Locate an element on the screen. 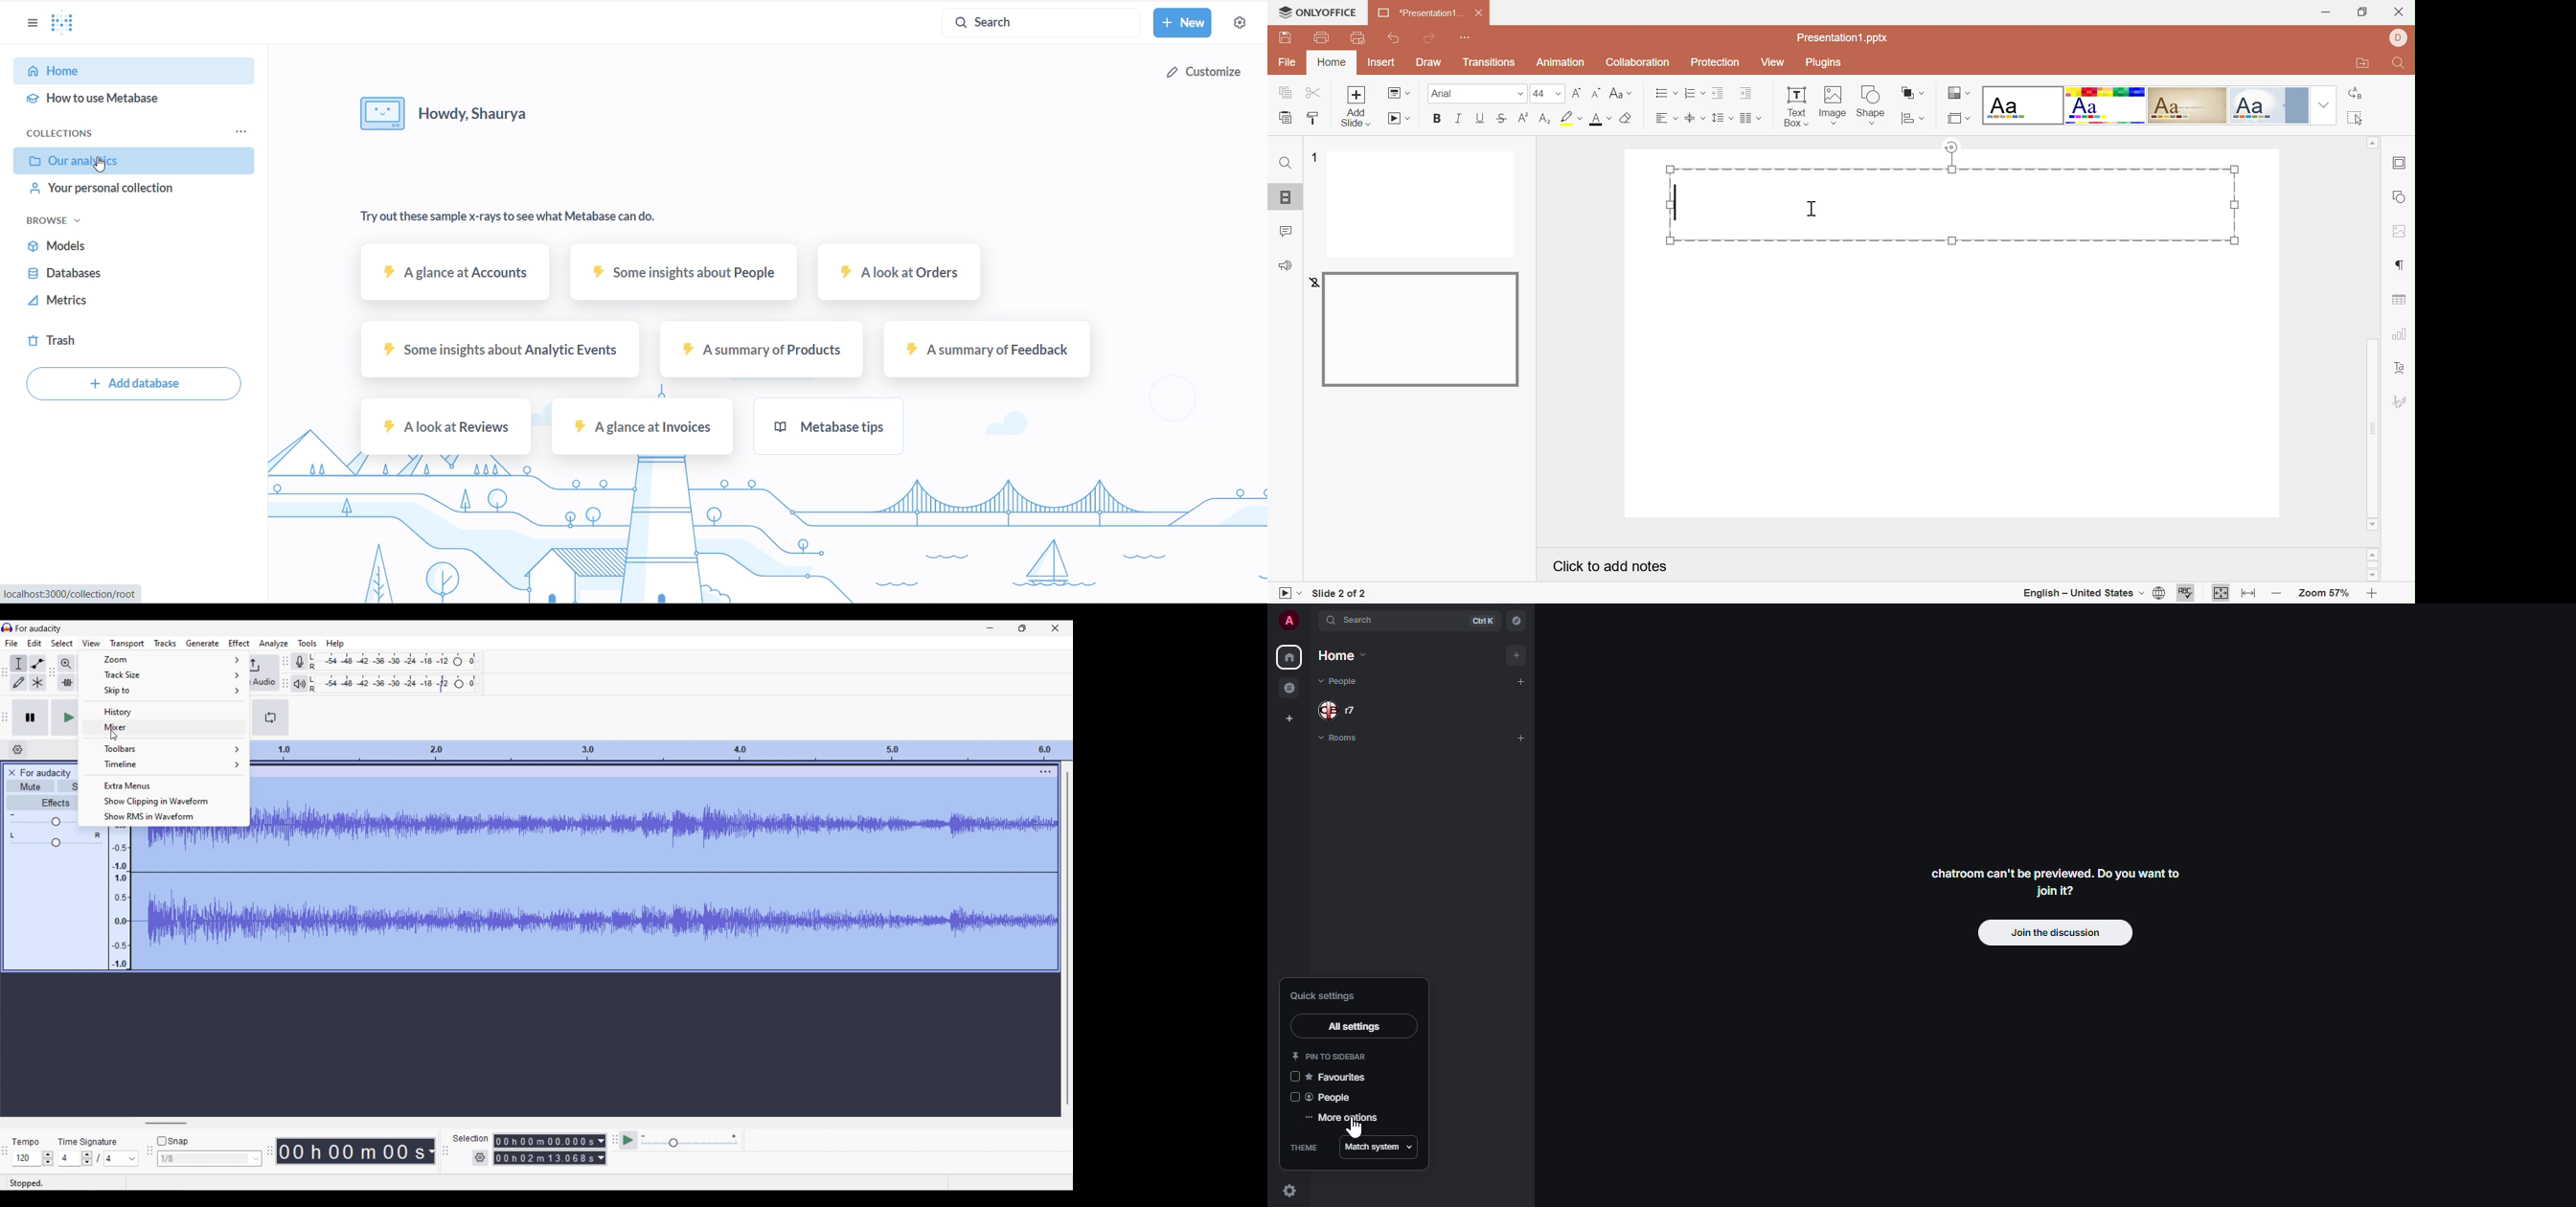  rooms is located at coordinates (1346, 739).